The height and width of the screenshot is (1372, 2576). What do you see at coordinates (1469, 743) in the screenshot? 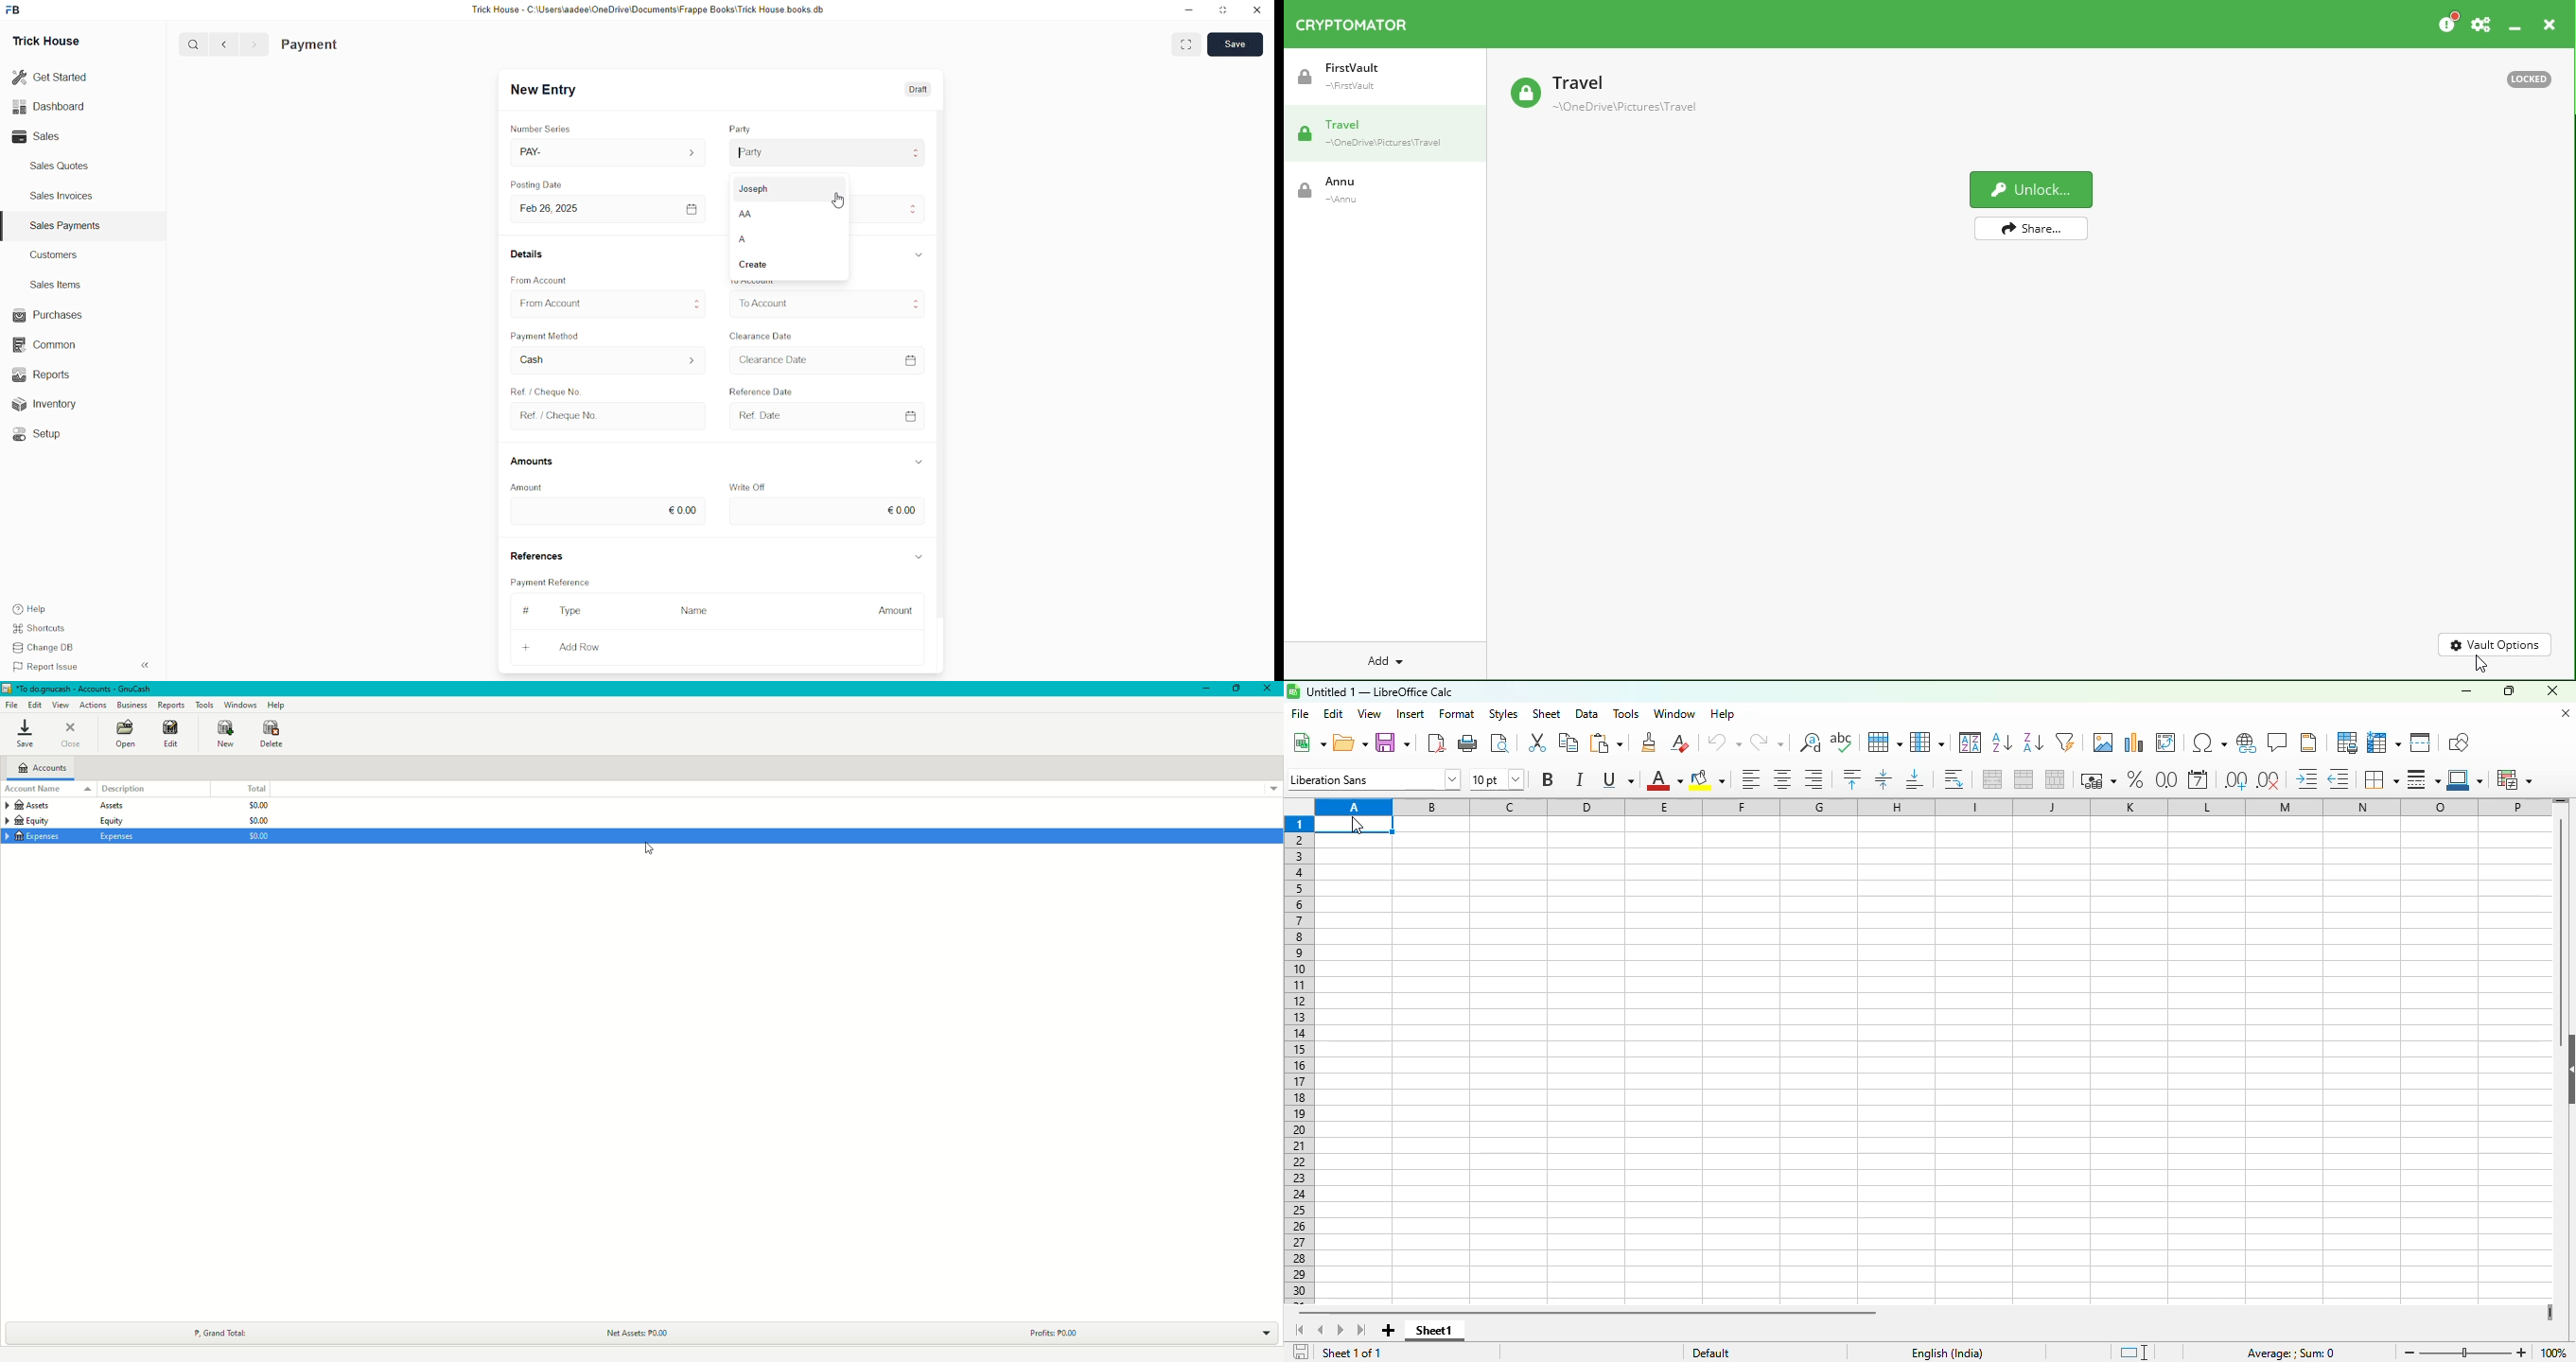
I see `print ` at bounding box center [1469, 743].